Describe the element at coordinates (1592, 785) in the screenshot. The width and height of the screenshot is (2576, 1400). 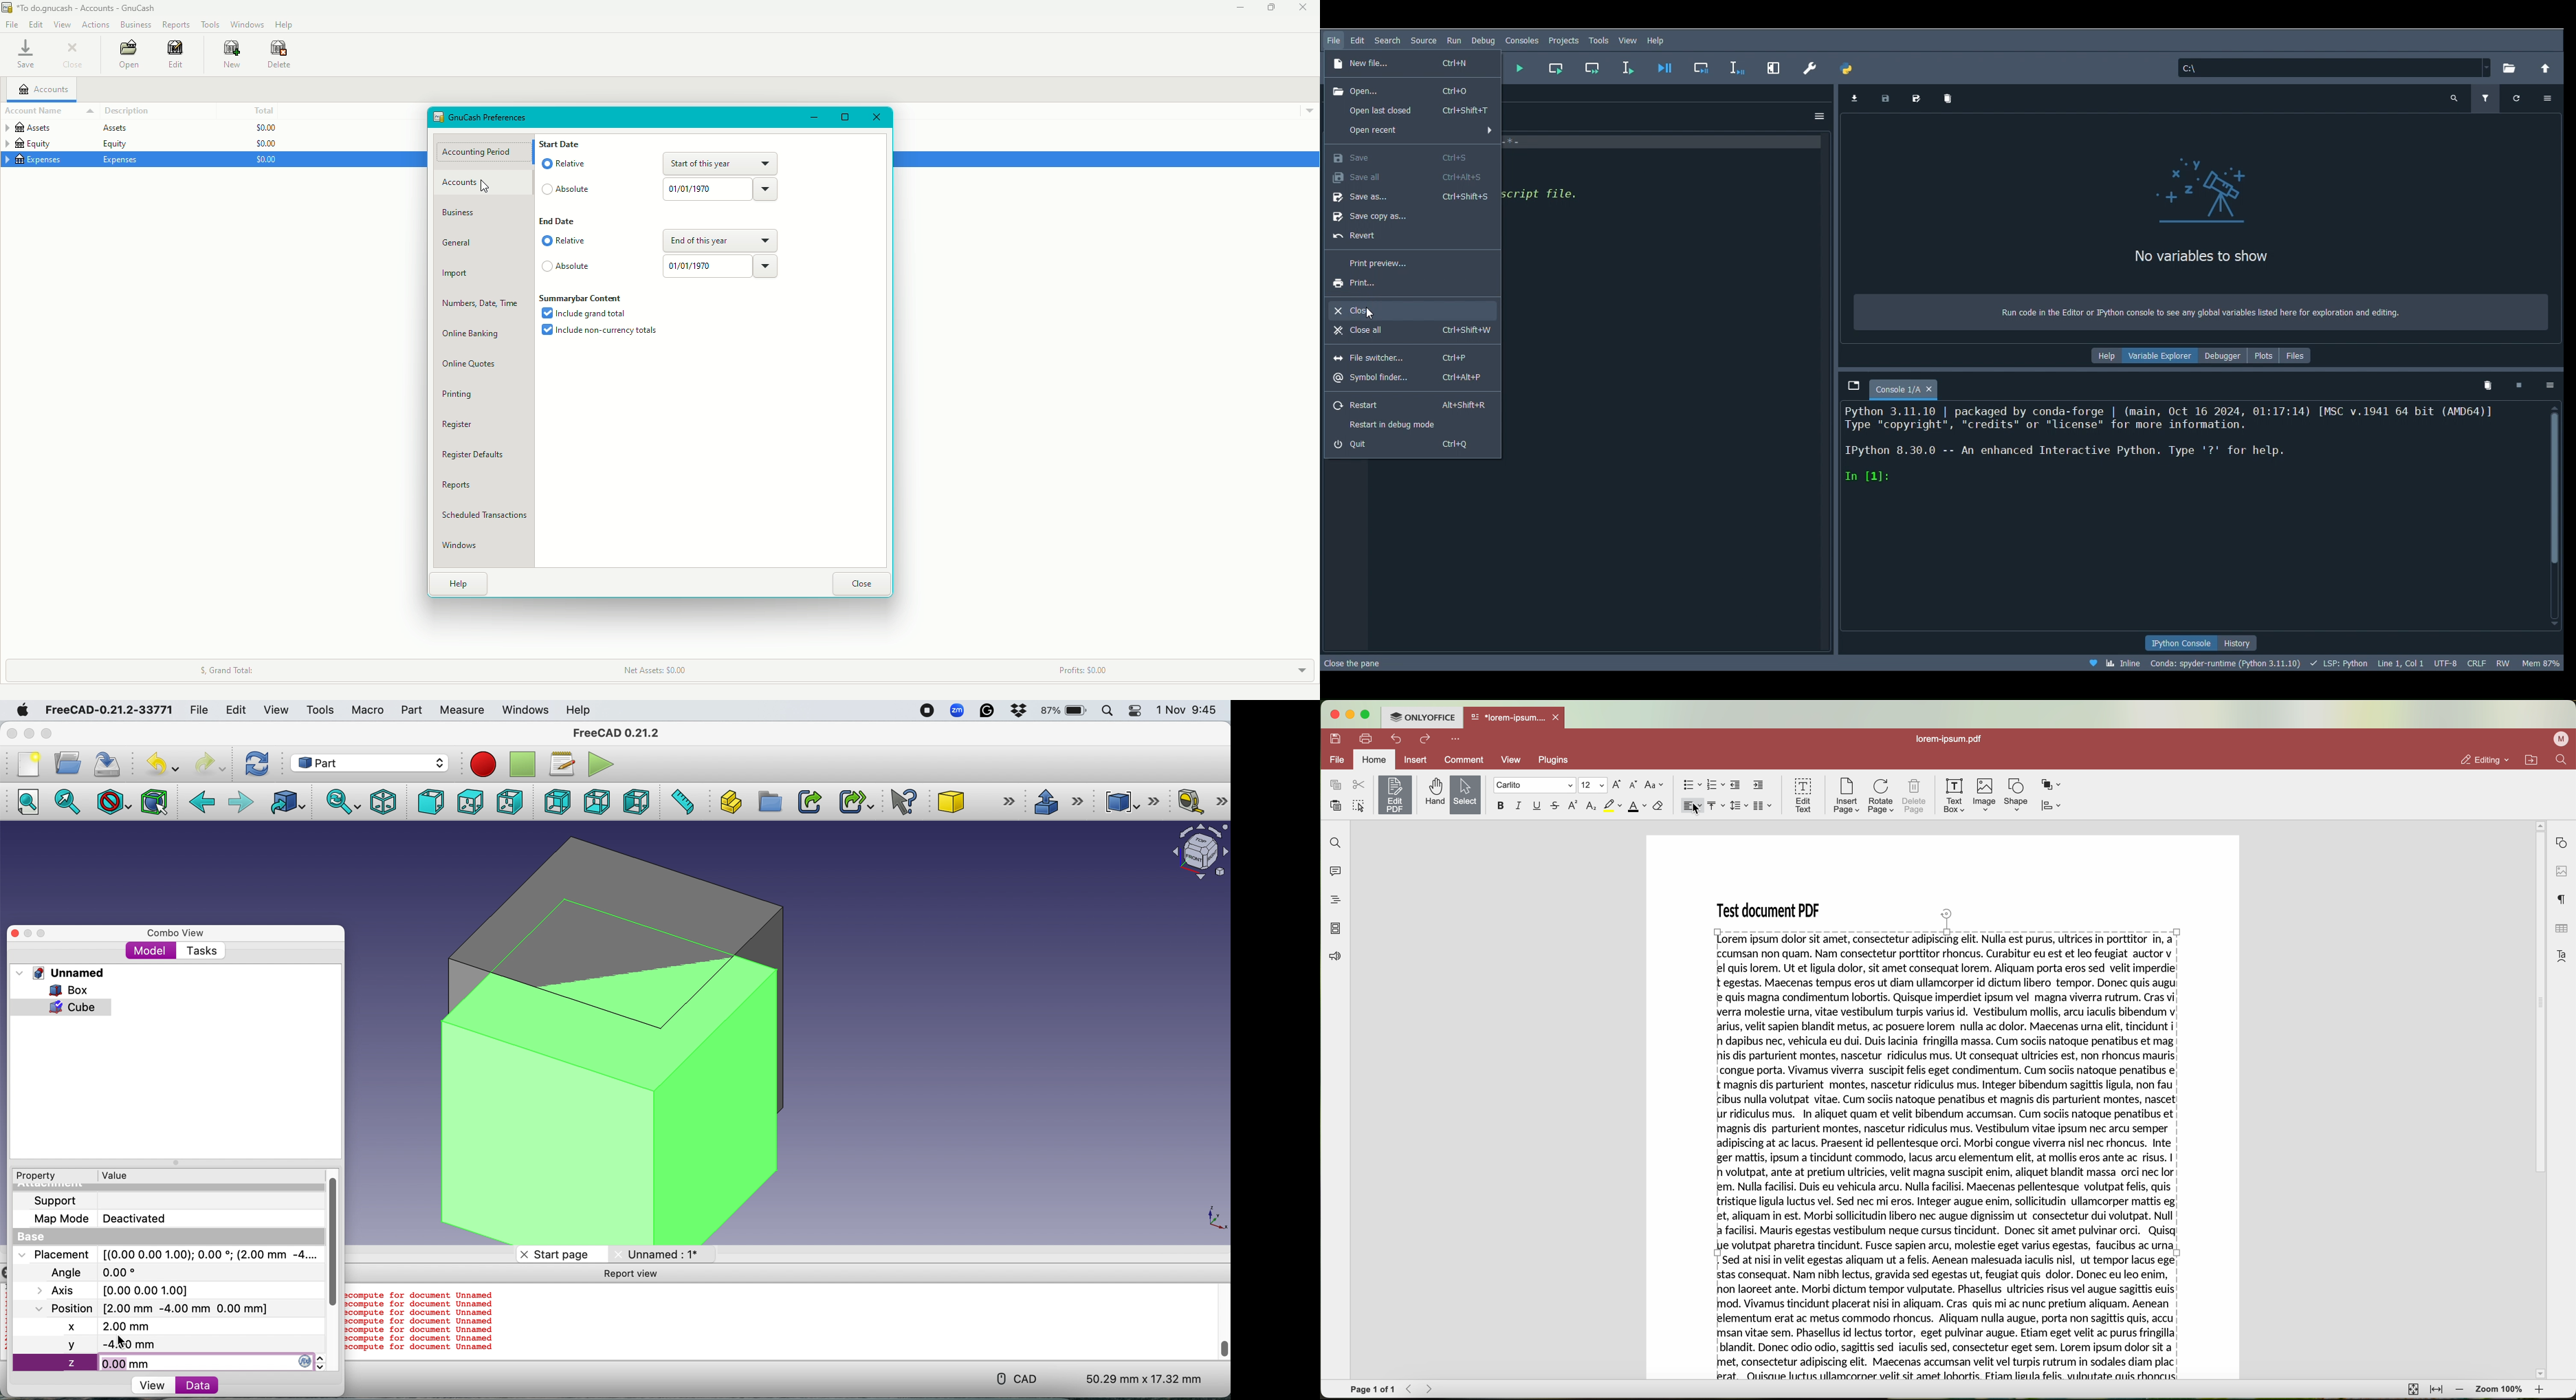
I see `size type` at that location.